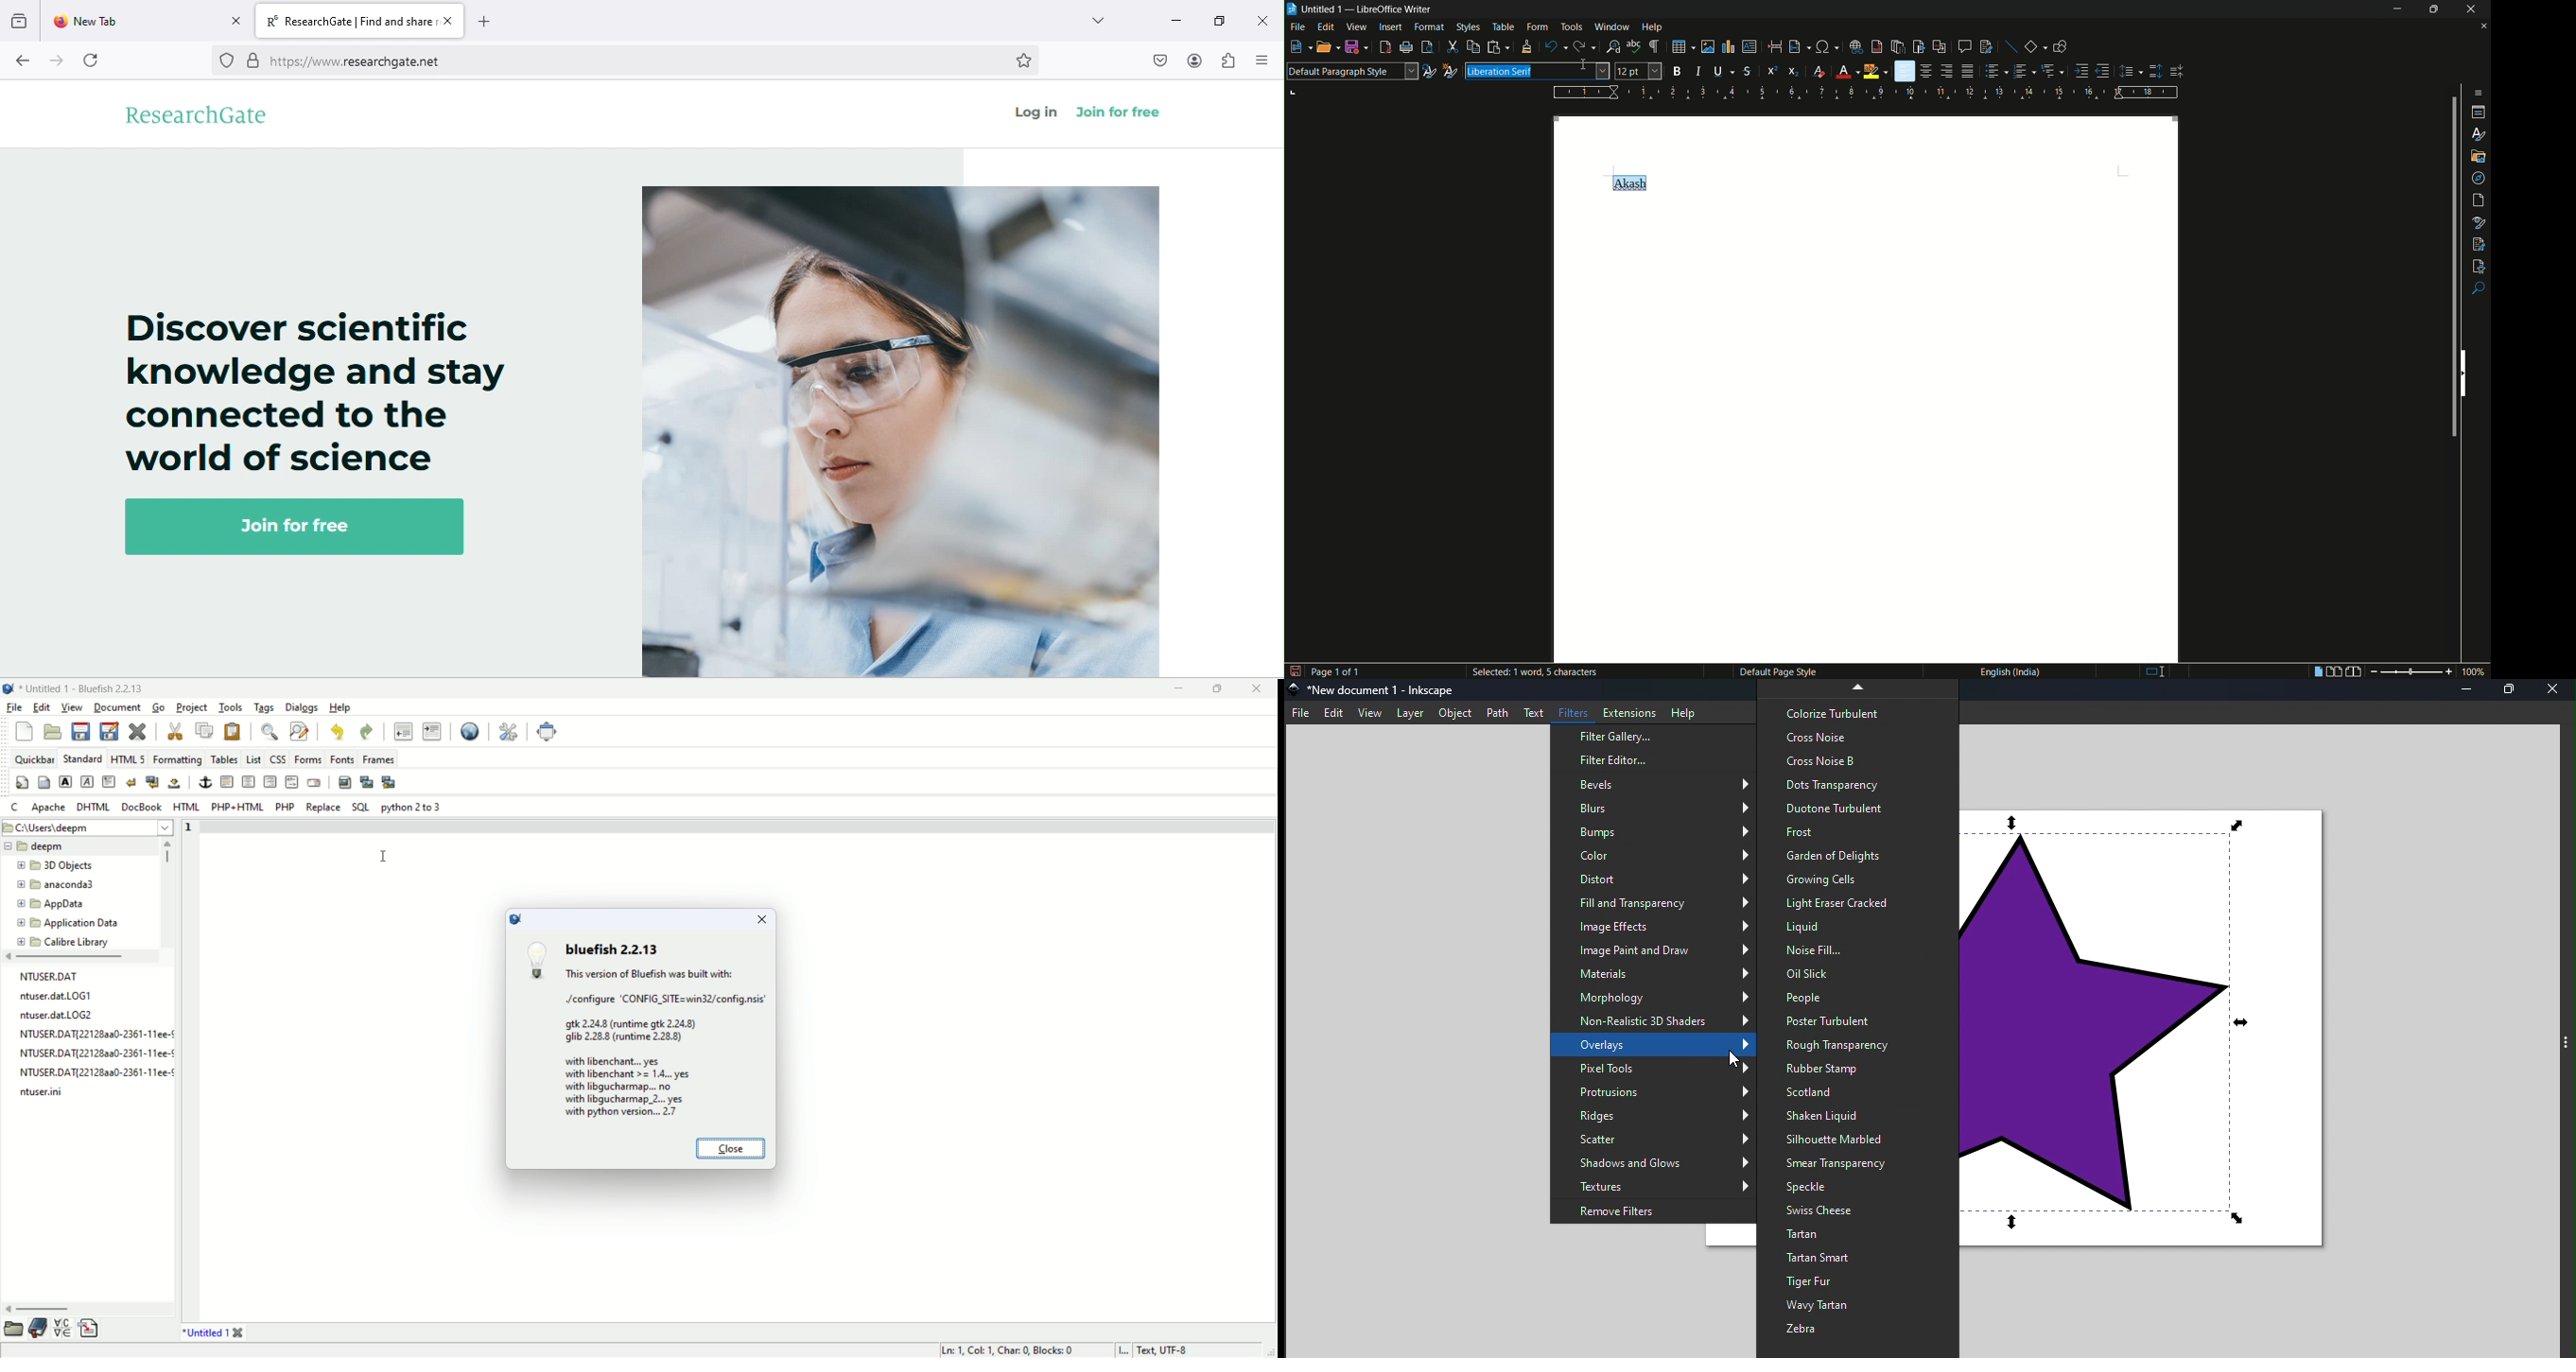 The width and height of the screenshot is (2576, 1372). Describe the element at coordinates (1859, 761) in the screenshot. I see `Cross Noise B` at that location.